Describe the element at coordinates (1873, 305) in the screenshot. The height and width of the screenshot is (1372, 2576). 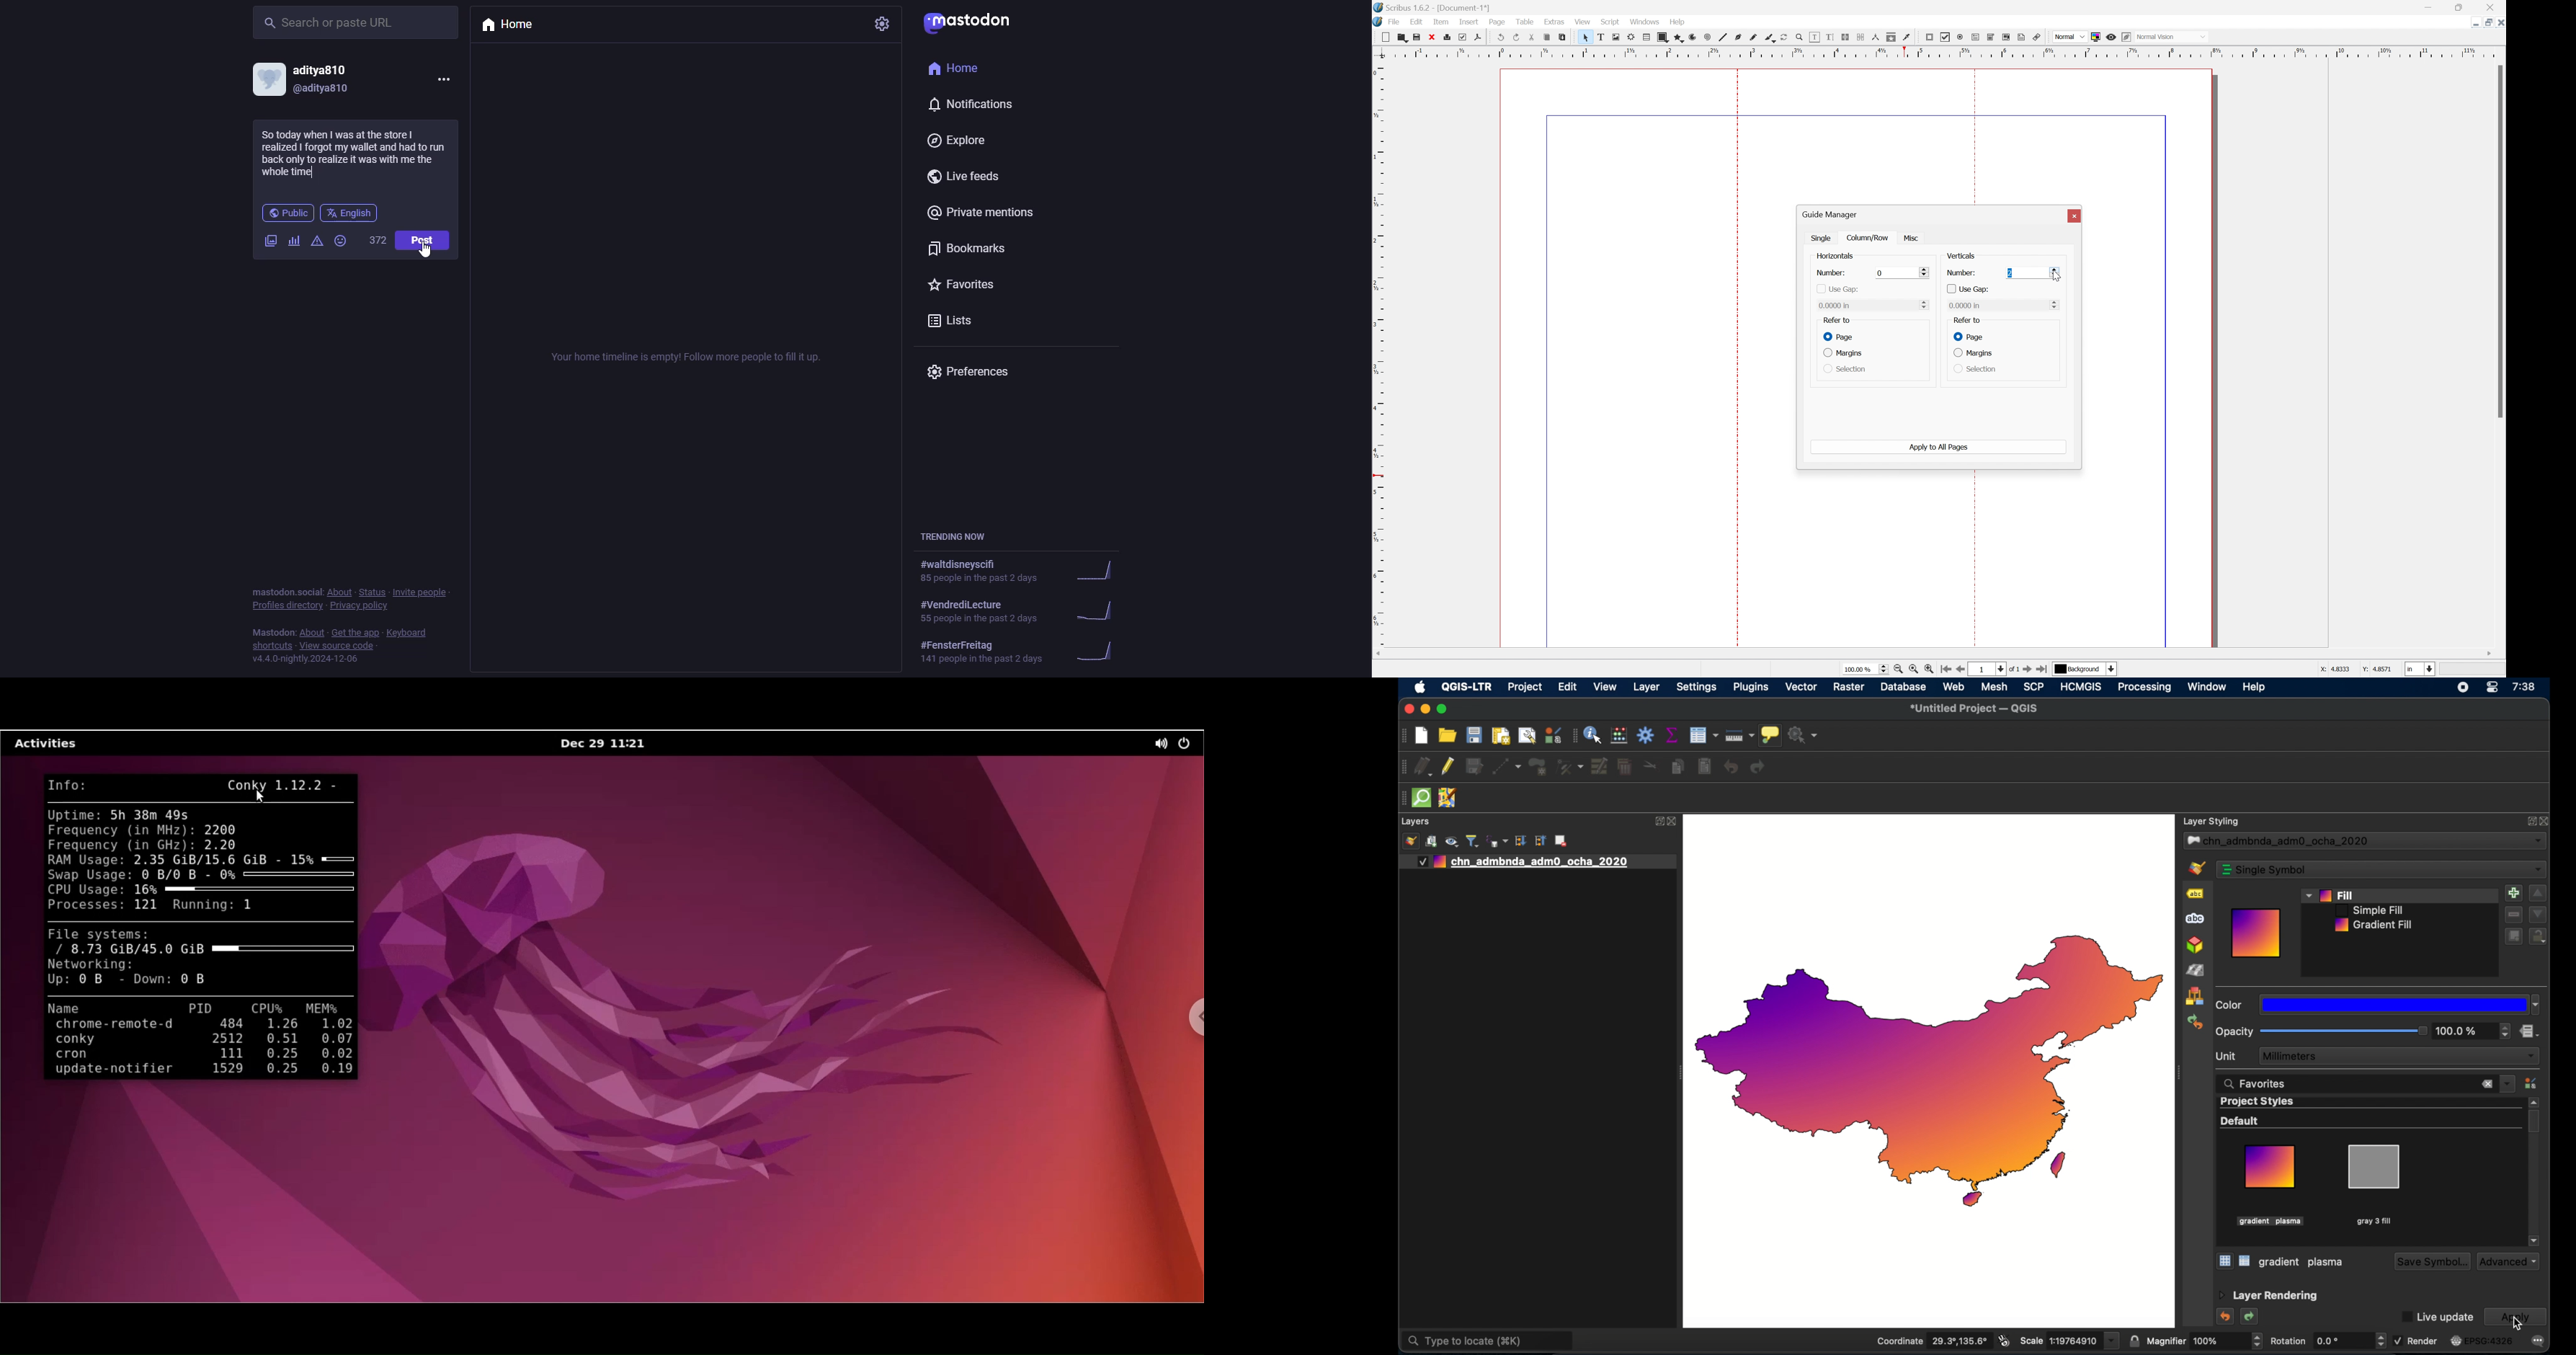
I see `0.0000 in` at that location.